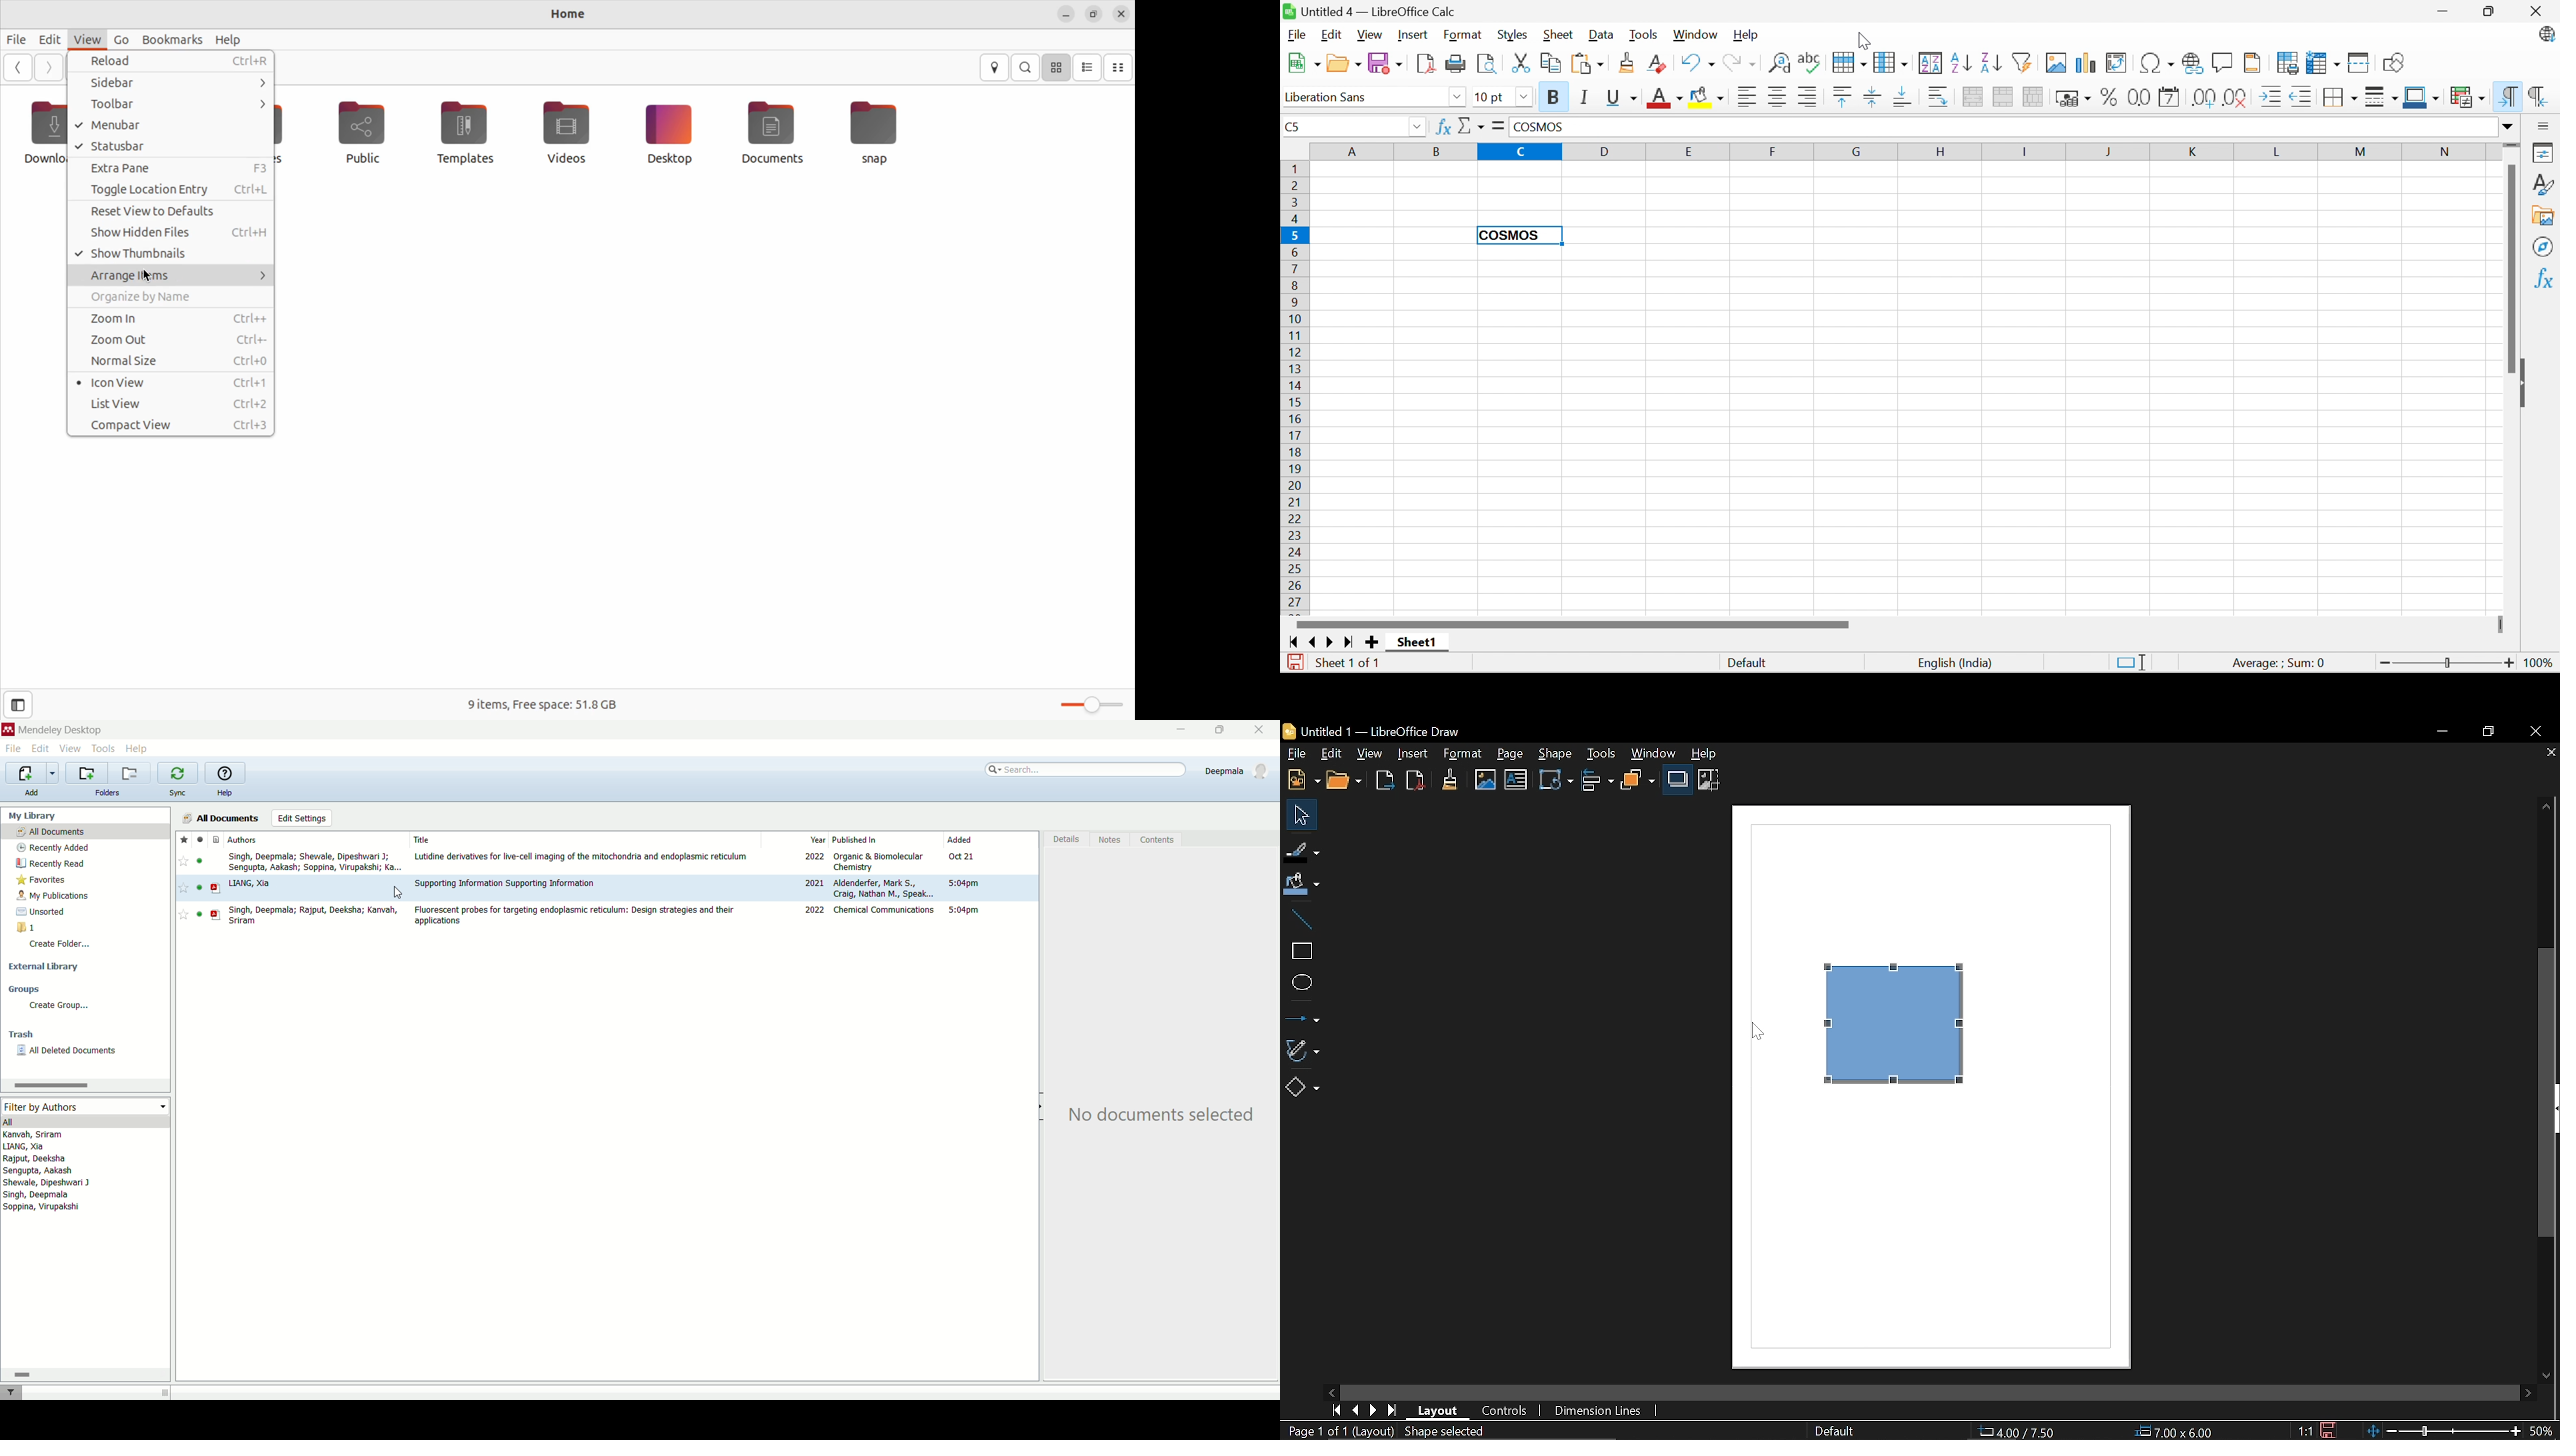  Describe the element at coordinates (1846, 64) in the screenshot. I see `Row` at that location.